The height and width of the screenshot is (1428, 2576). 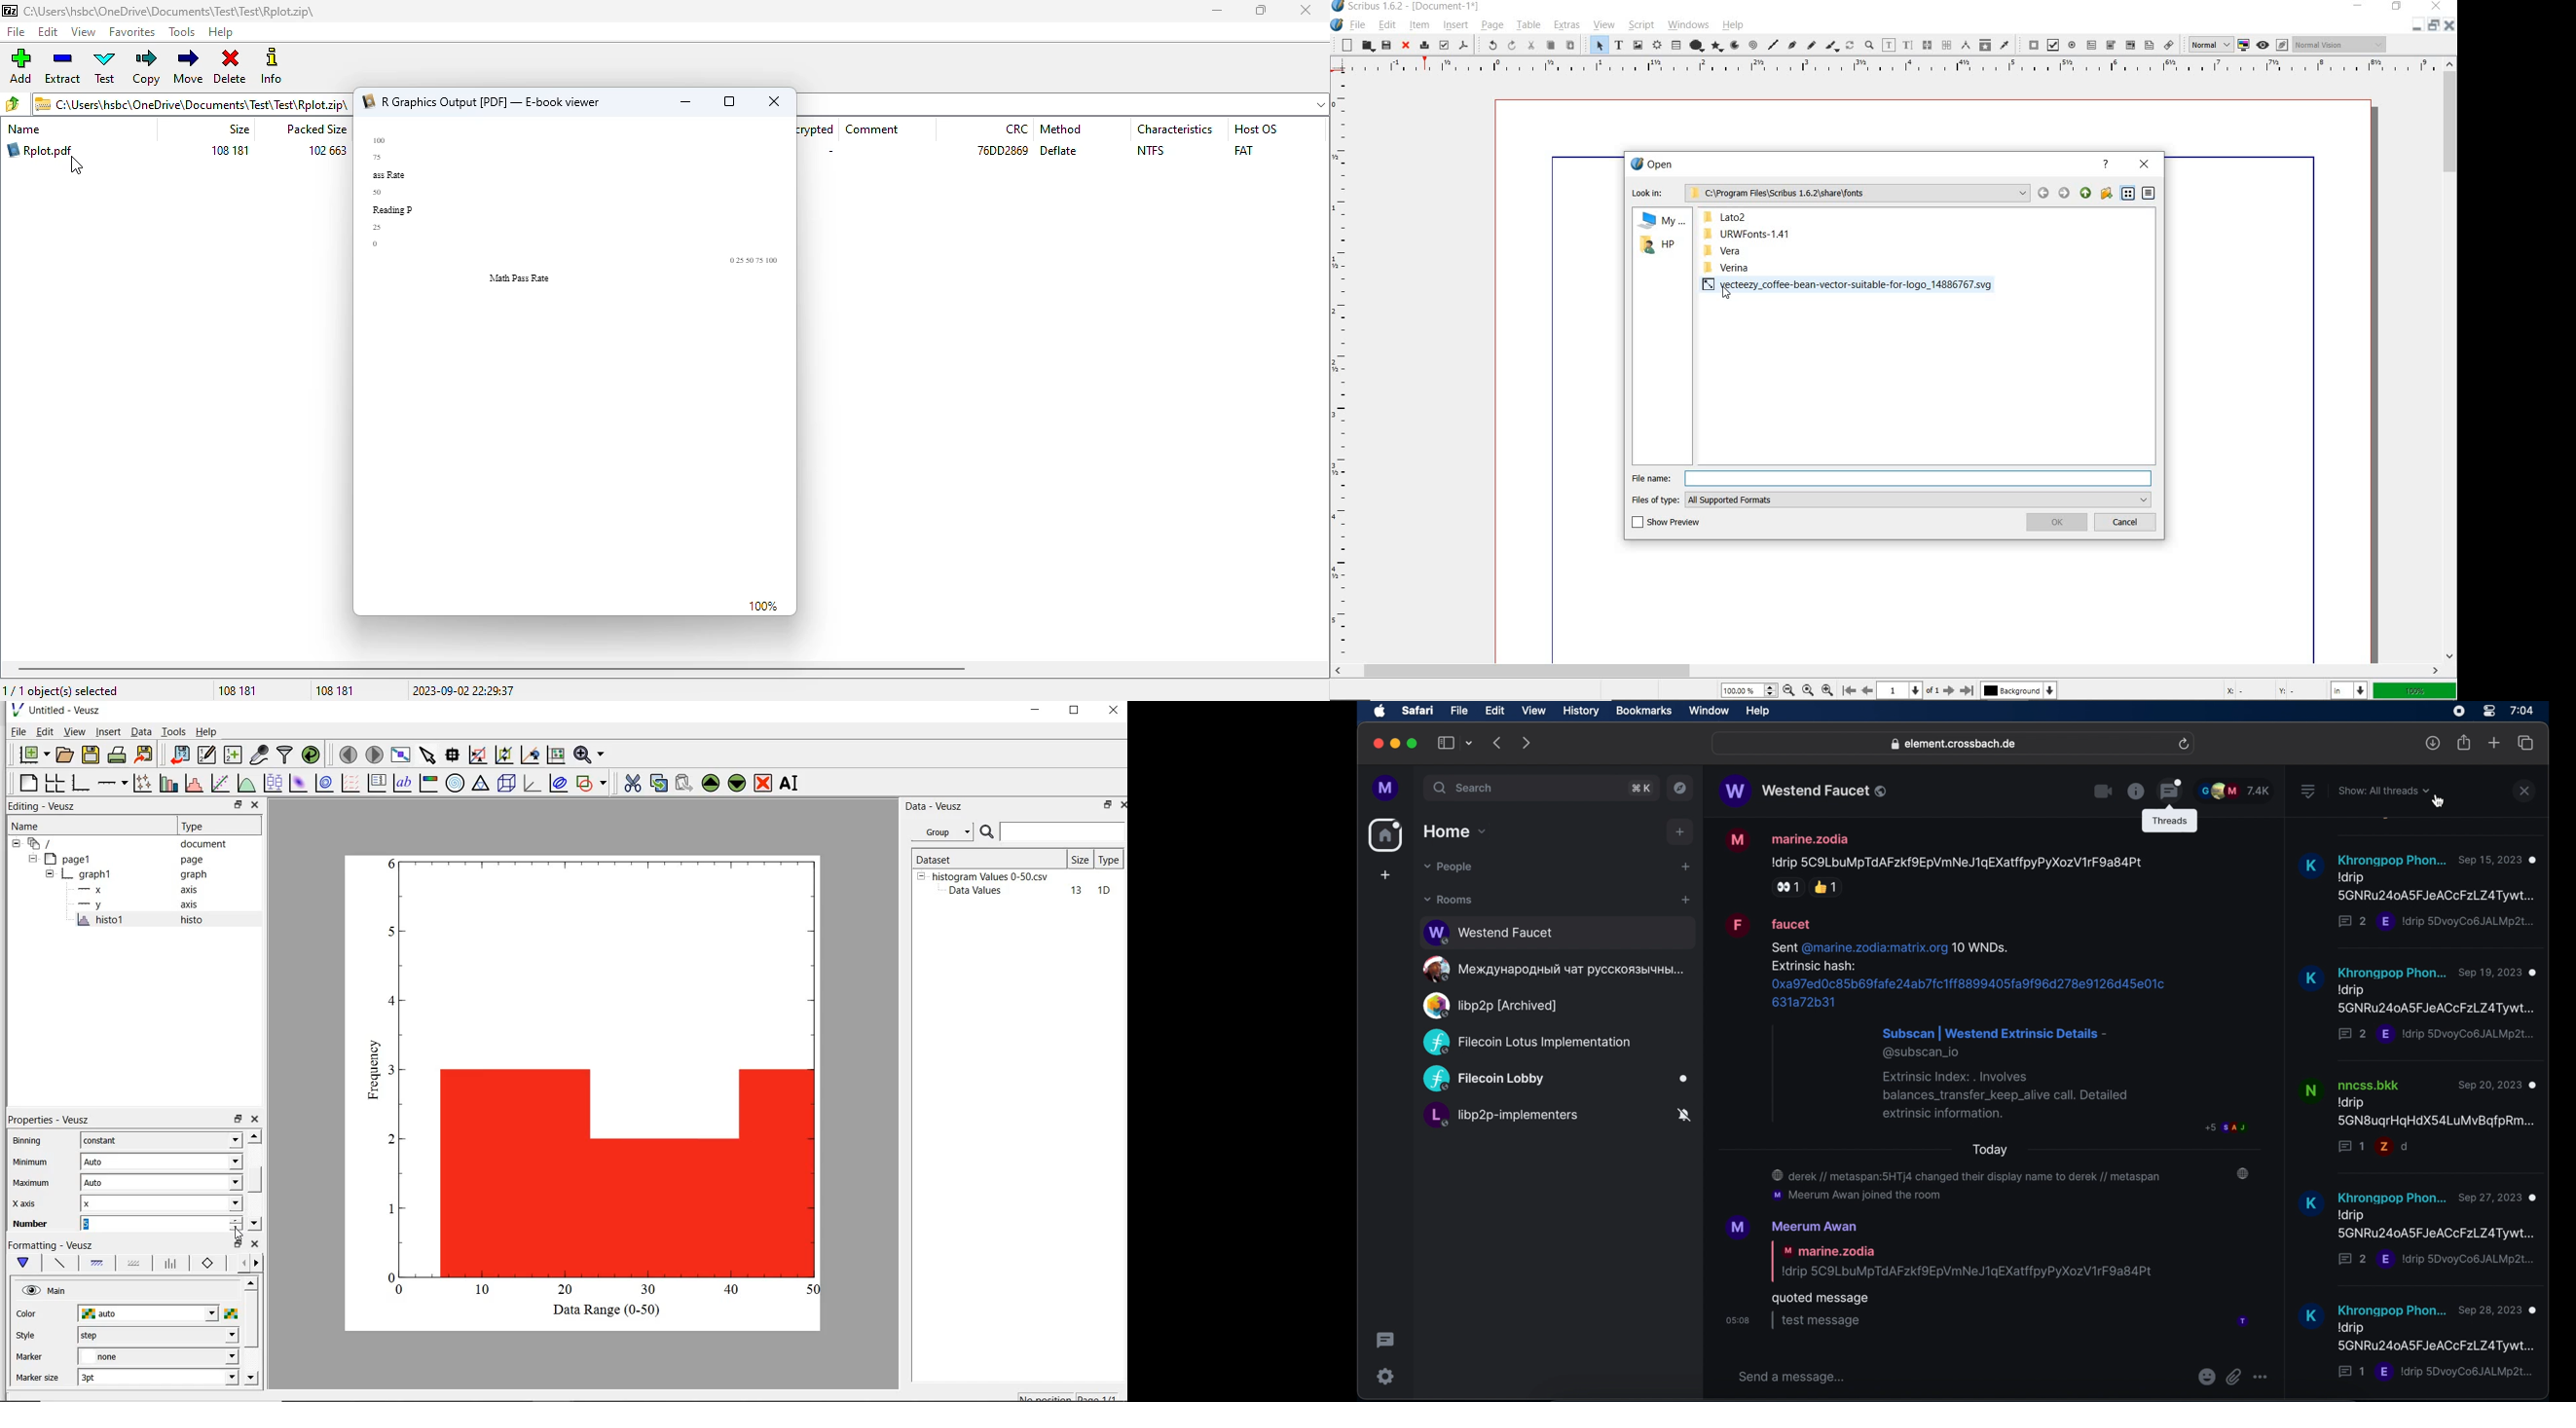 I want to click on nncss.bkk, so click(x=2376, y=1085).